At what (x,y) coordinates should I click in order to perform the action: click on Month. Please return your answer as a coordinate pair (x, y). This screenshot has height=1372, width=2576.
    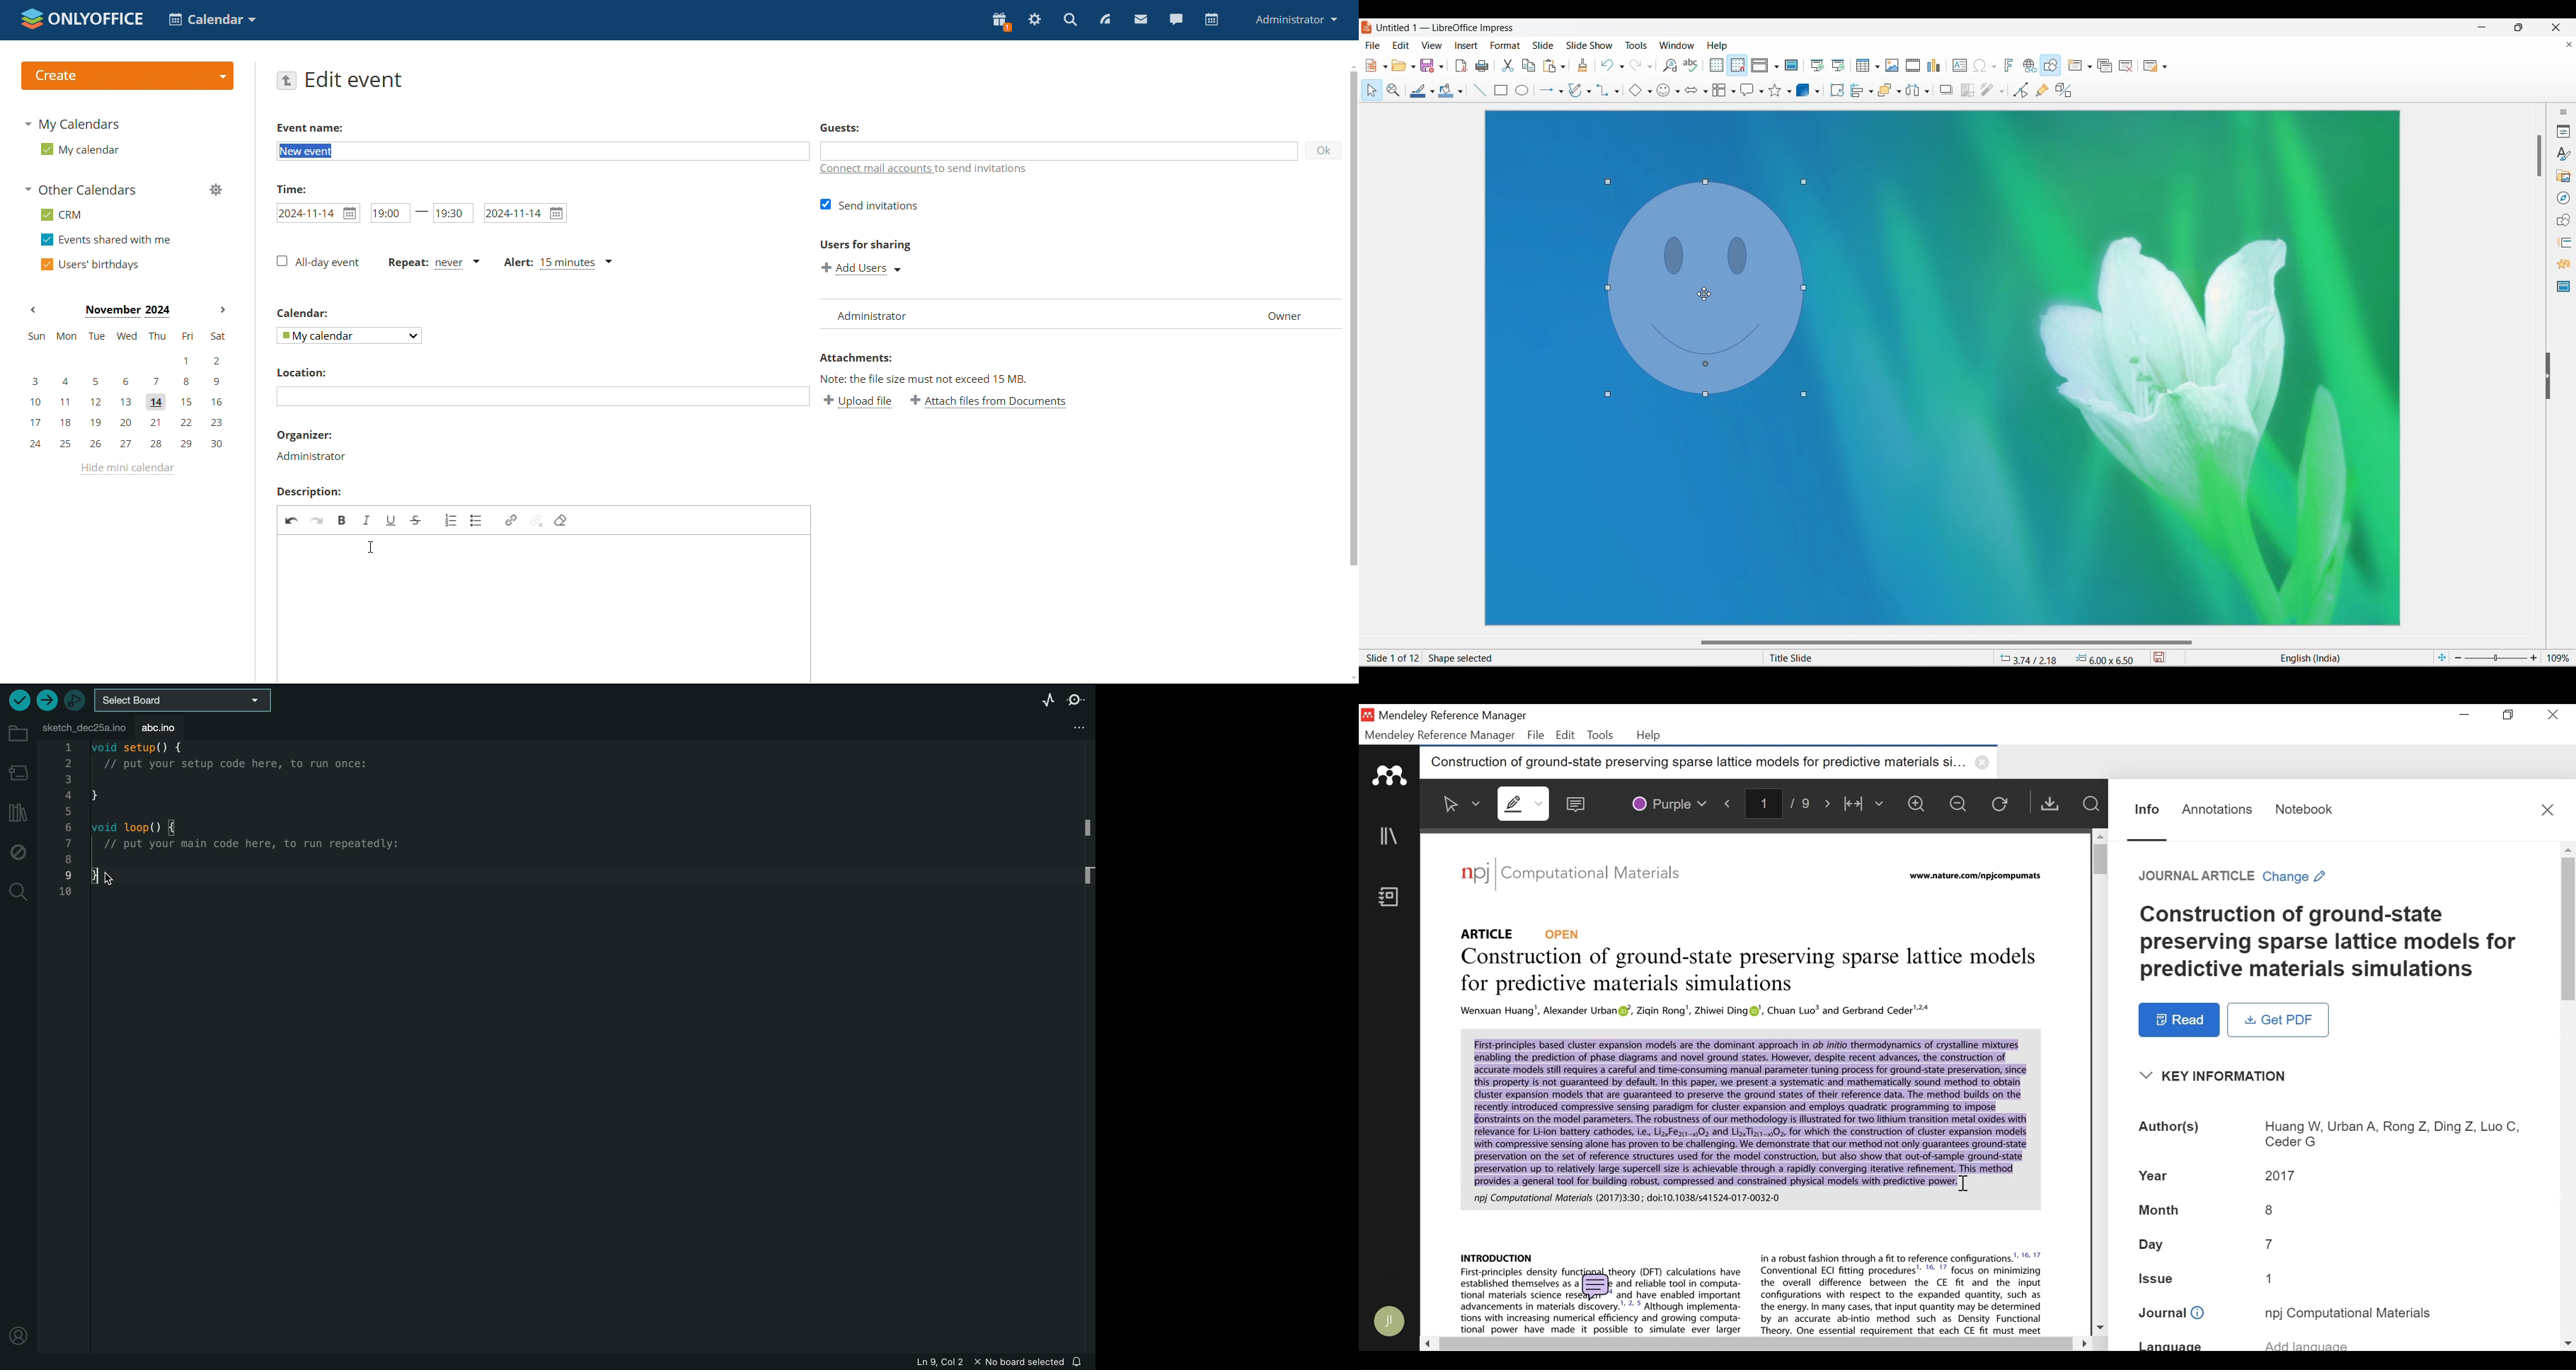
    Looking at the image, I should click on (2270, 1210).